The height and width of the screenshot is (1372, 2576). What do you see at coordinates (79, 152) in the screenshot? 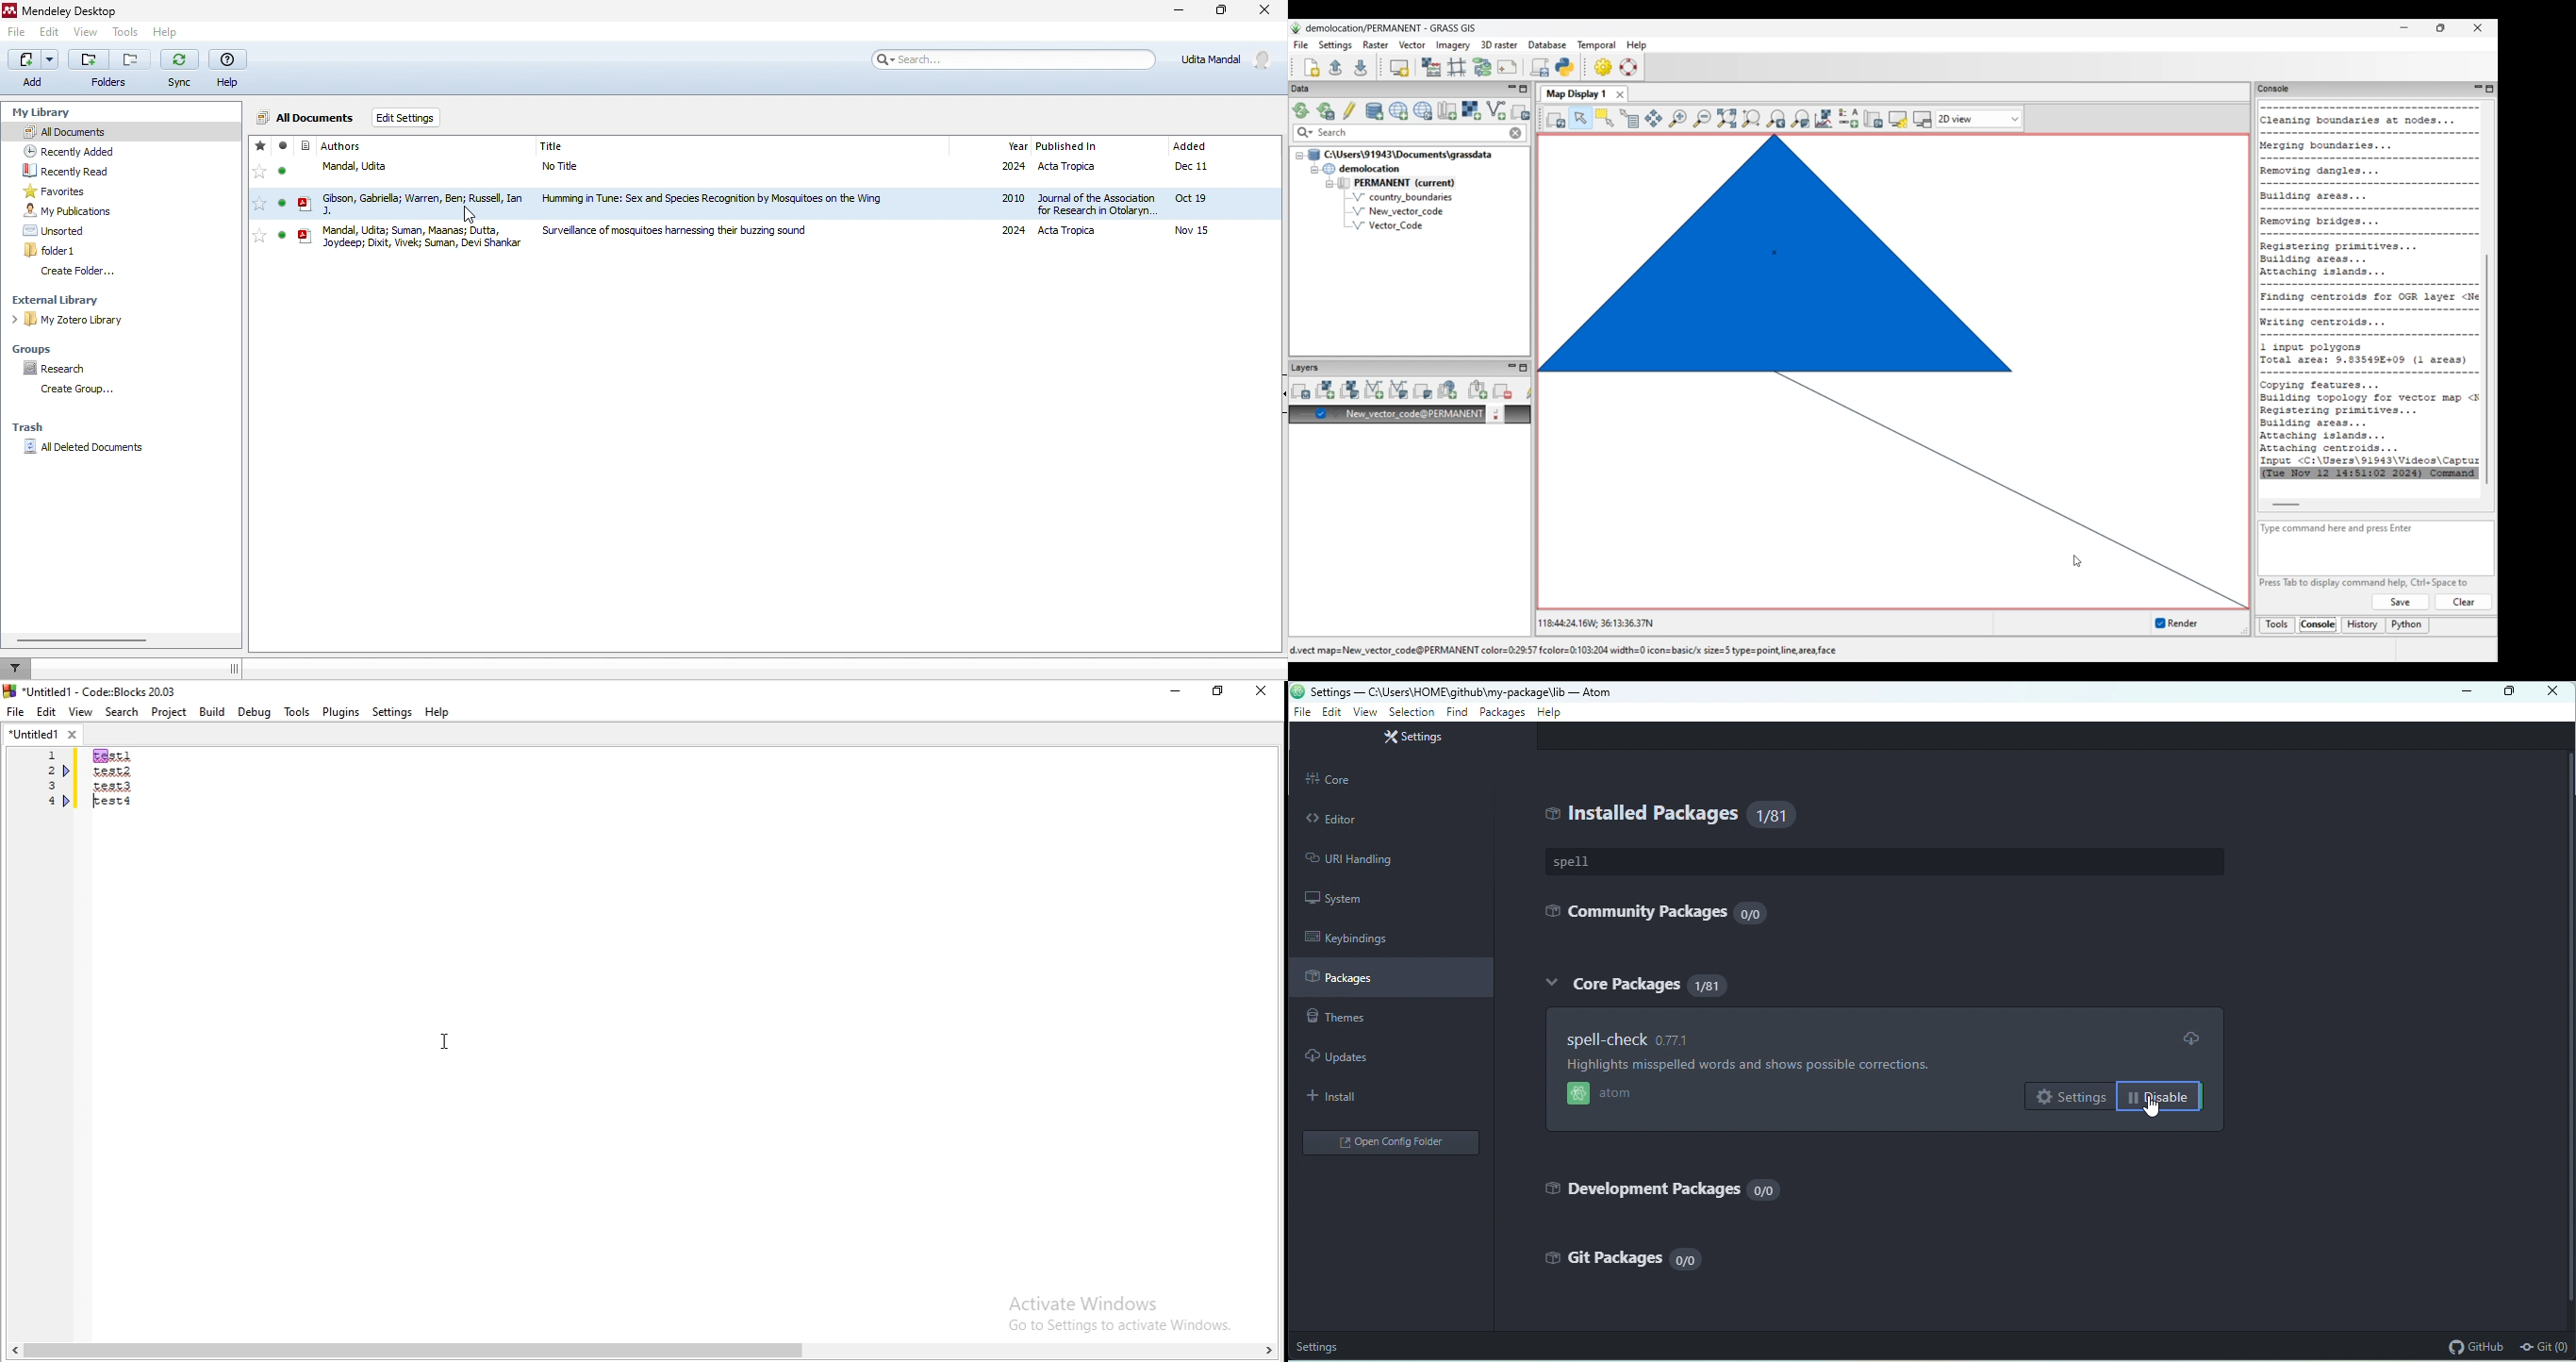
I see `recently added` at bounding box center [79, 152].